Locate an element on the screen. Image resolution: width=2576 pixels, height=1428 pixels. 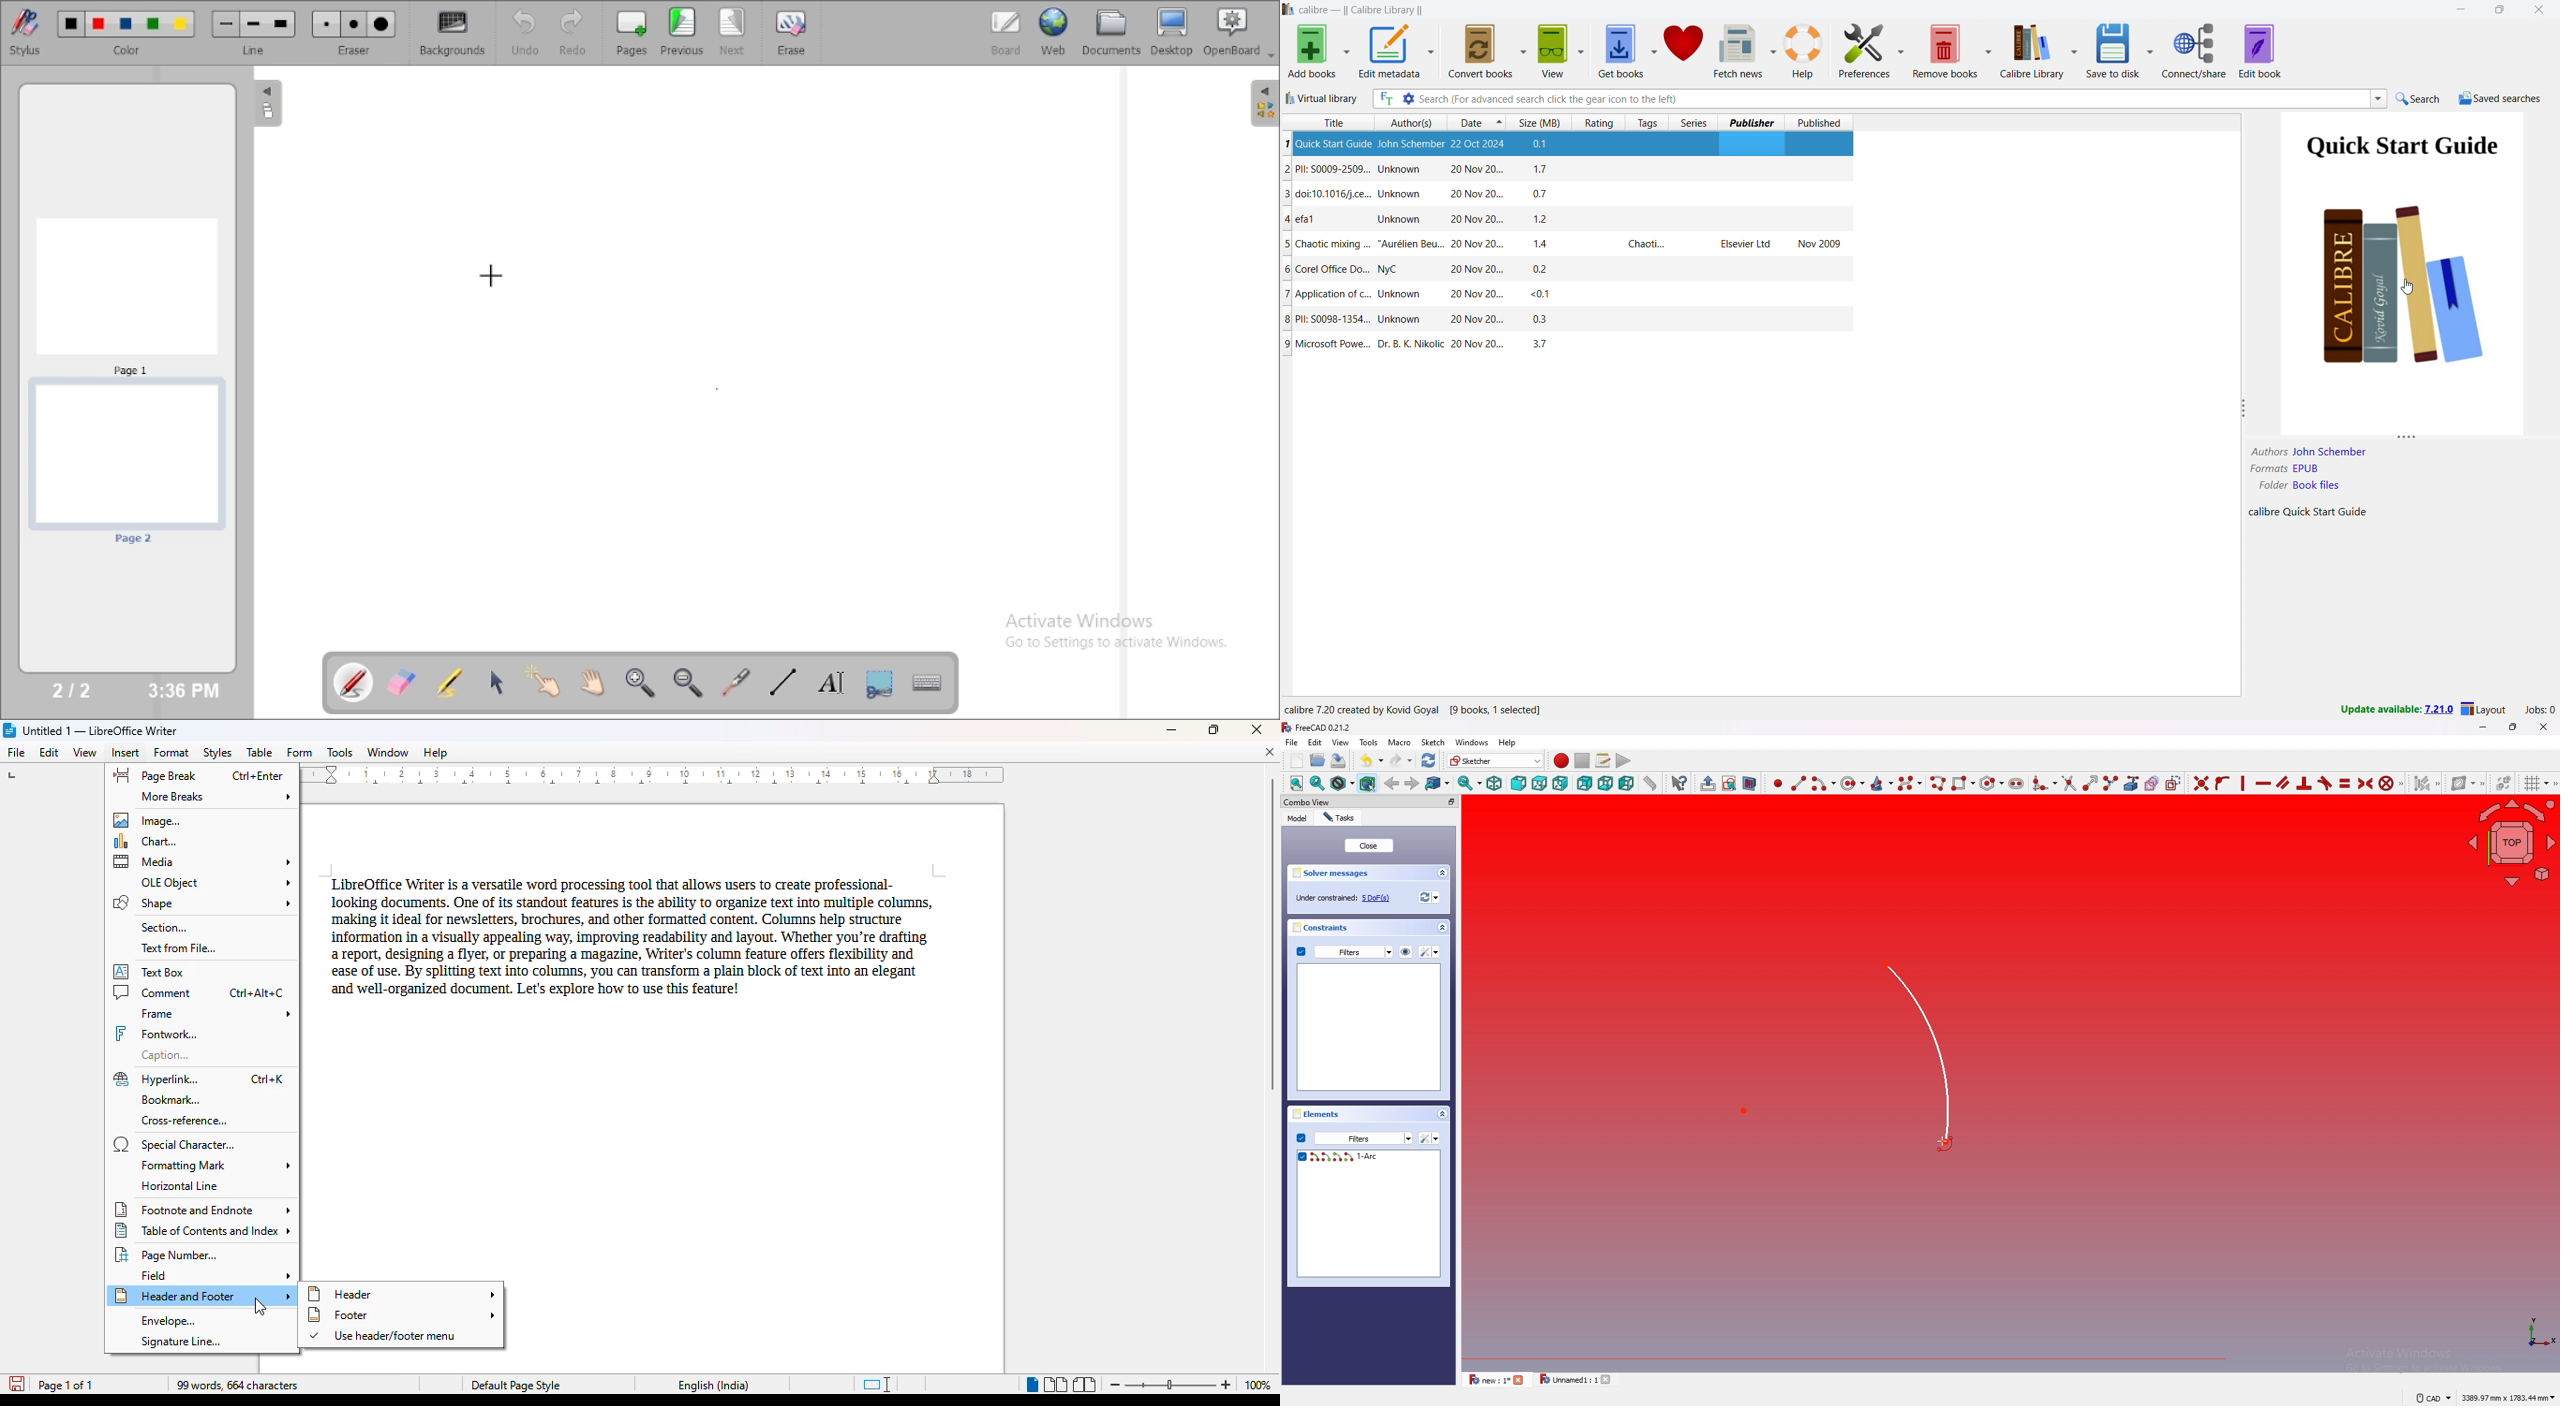
show B-Spline information layer is located at coordinates (2466, 783).